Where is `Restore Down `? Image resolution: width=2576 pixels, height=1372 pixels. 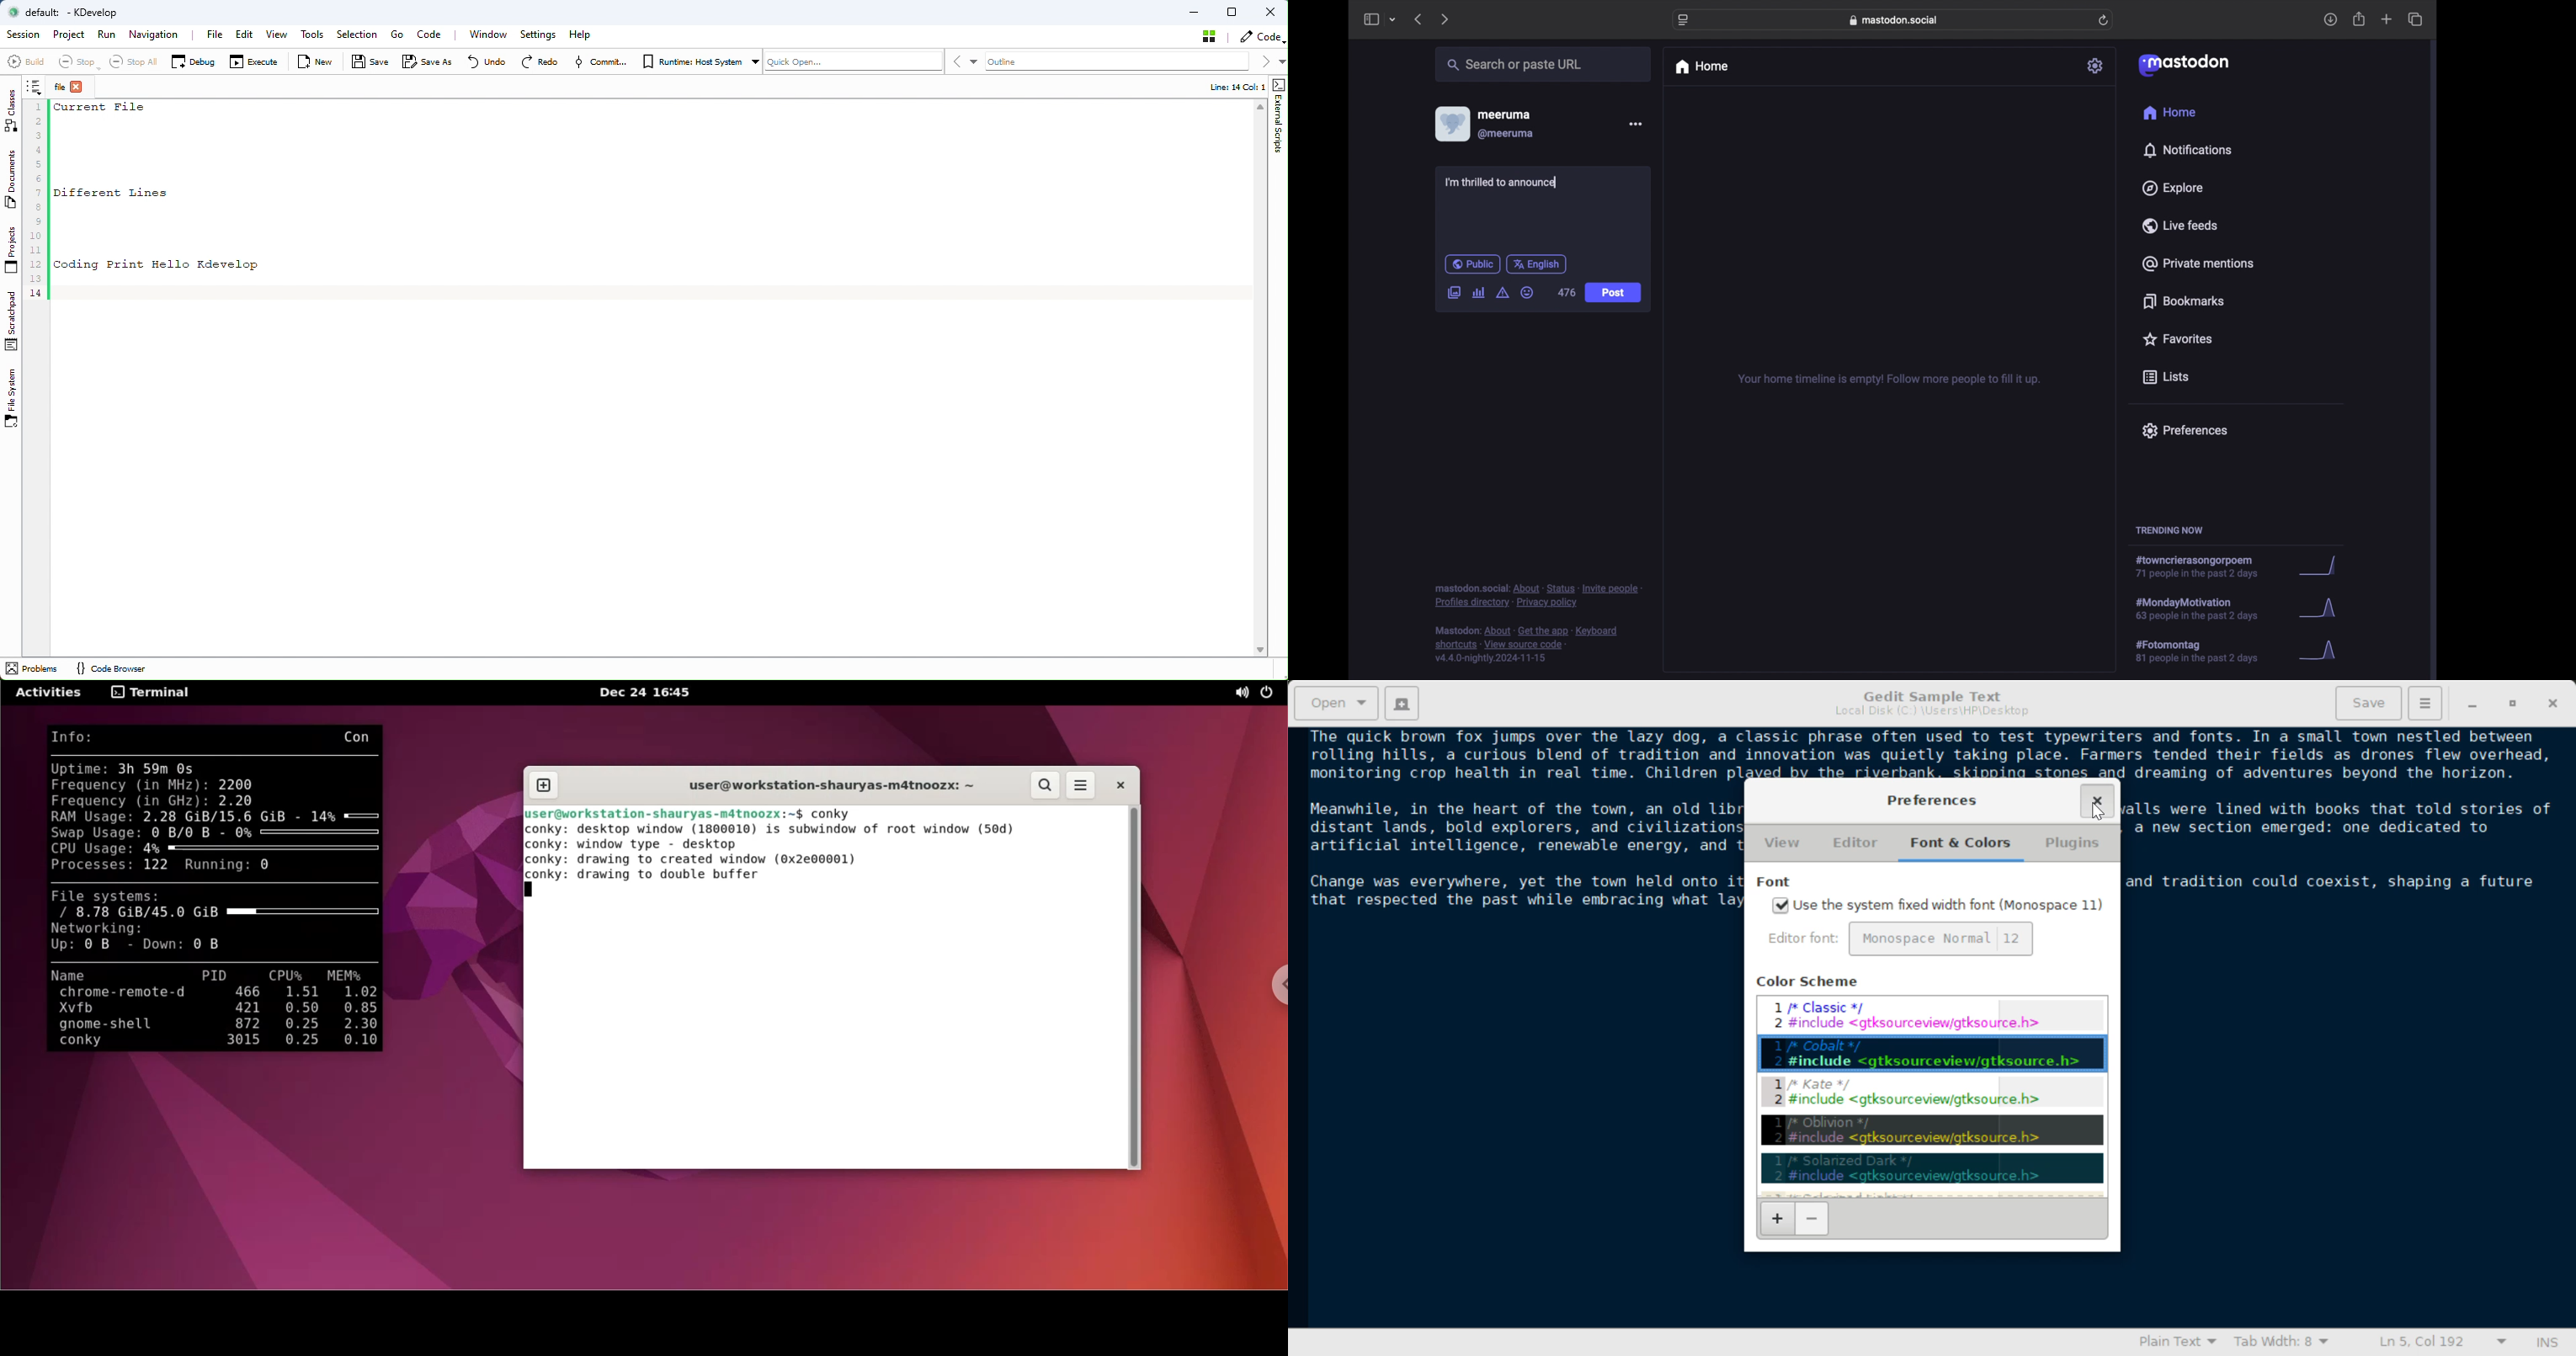
Restore Down  is located at coordinates (2473, 704).